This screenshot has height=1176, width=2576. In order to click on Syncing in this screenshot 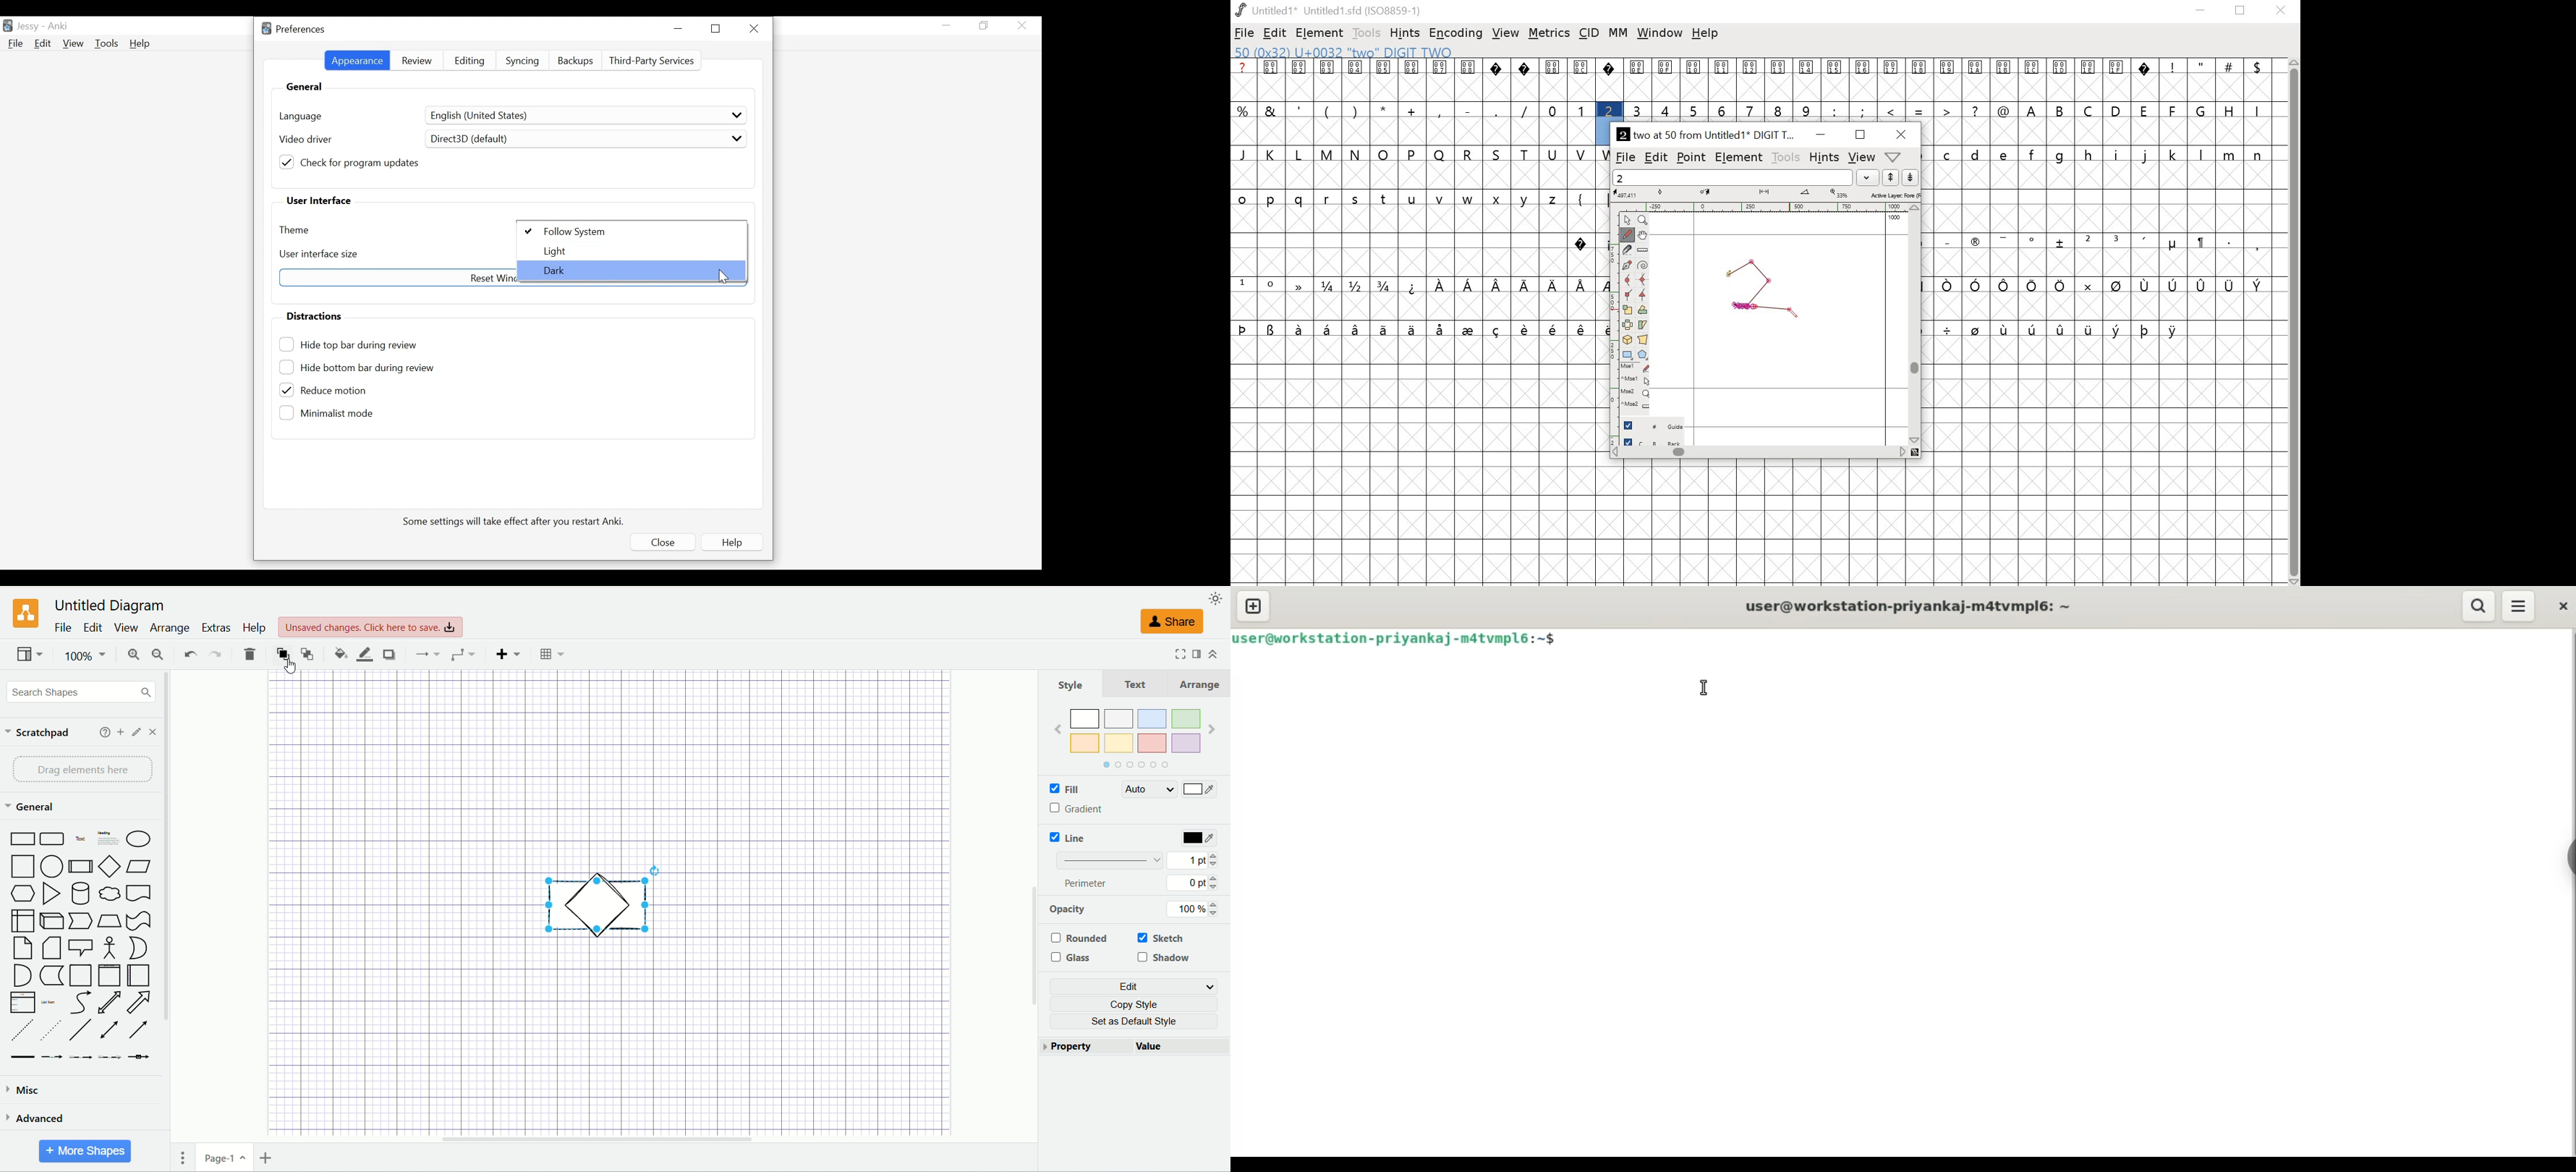, I will do `click(522, 62)`.